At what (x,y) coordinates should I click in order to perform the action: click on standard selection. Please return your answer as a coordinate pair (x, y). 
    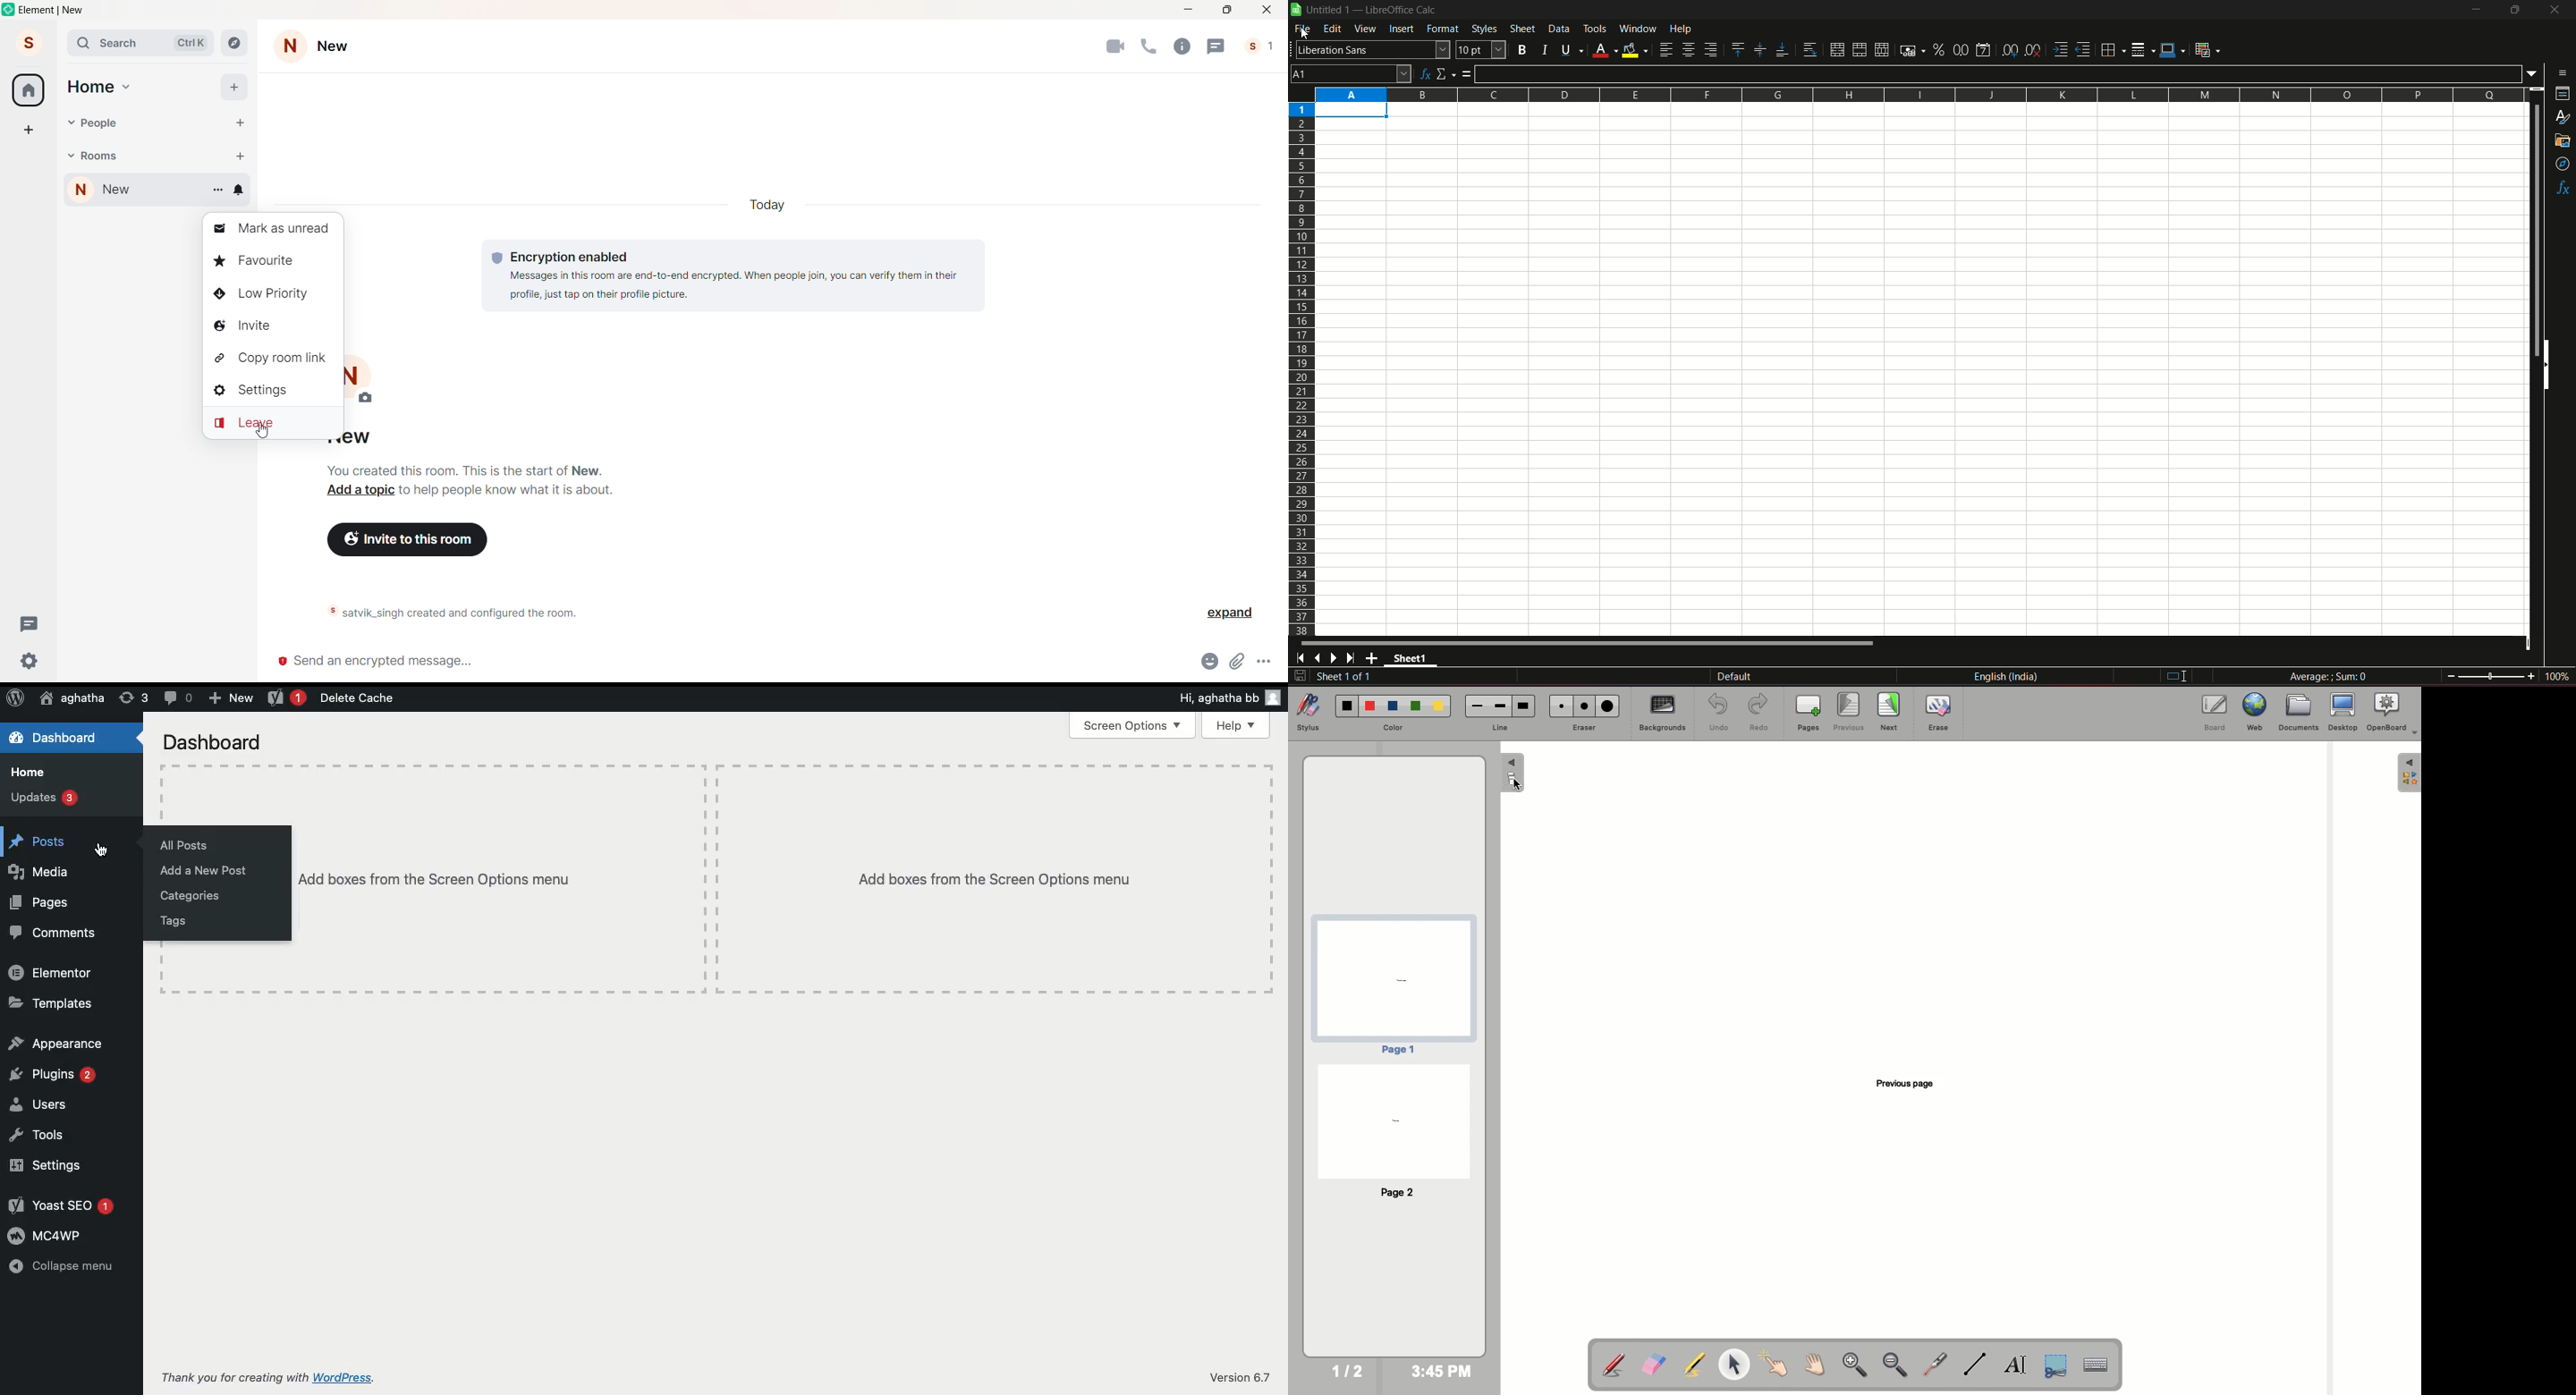
    Looking at the image, I should click on (2174, 676).